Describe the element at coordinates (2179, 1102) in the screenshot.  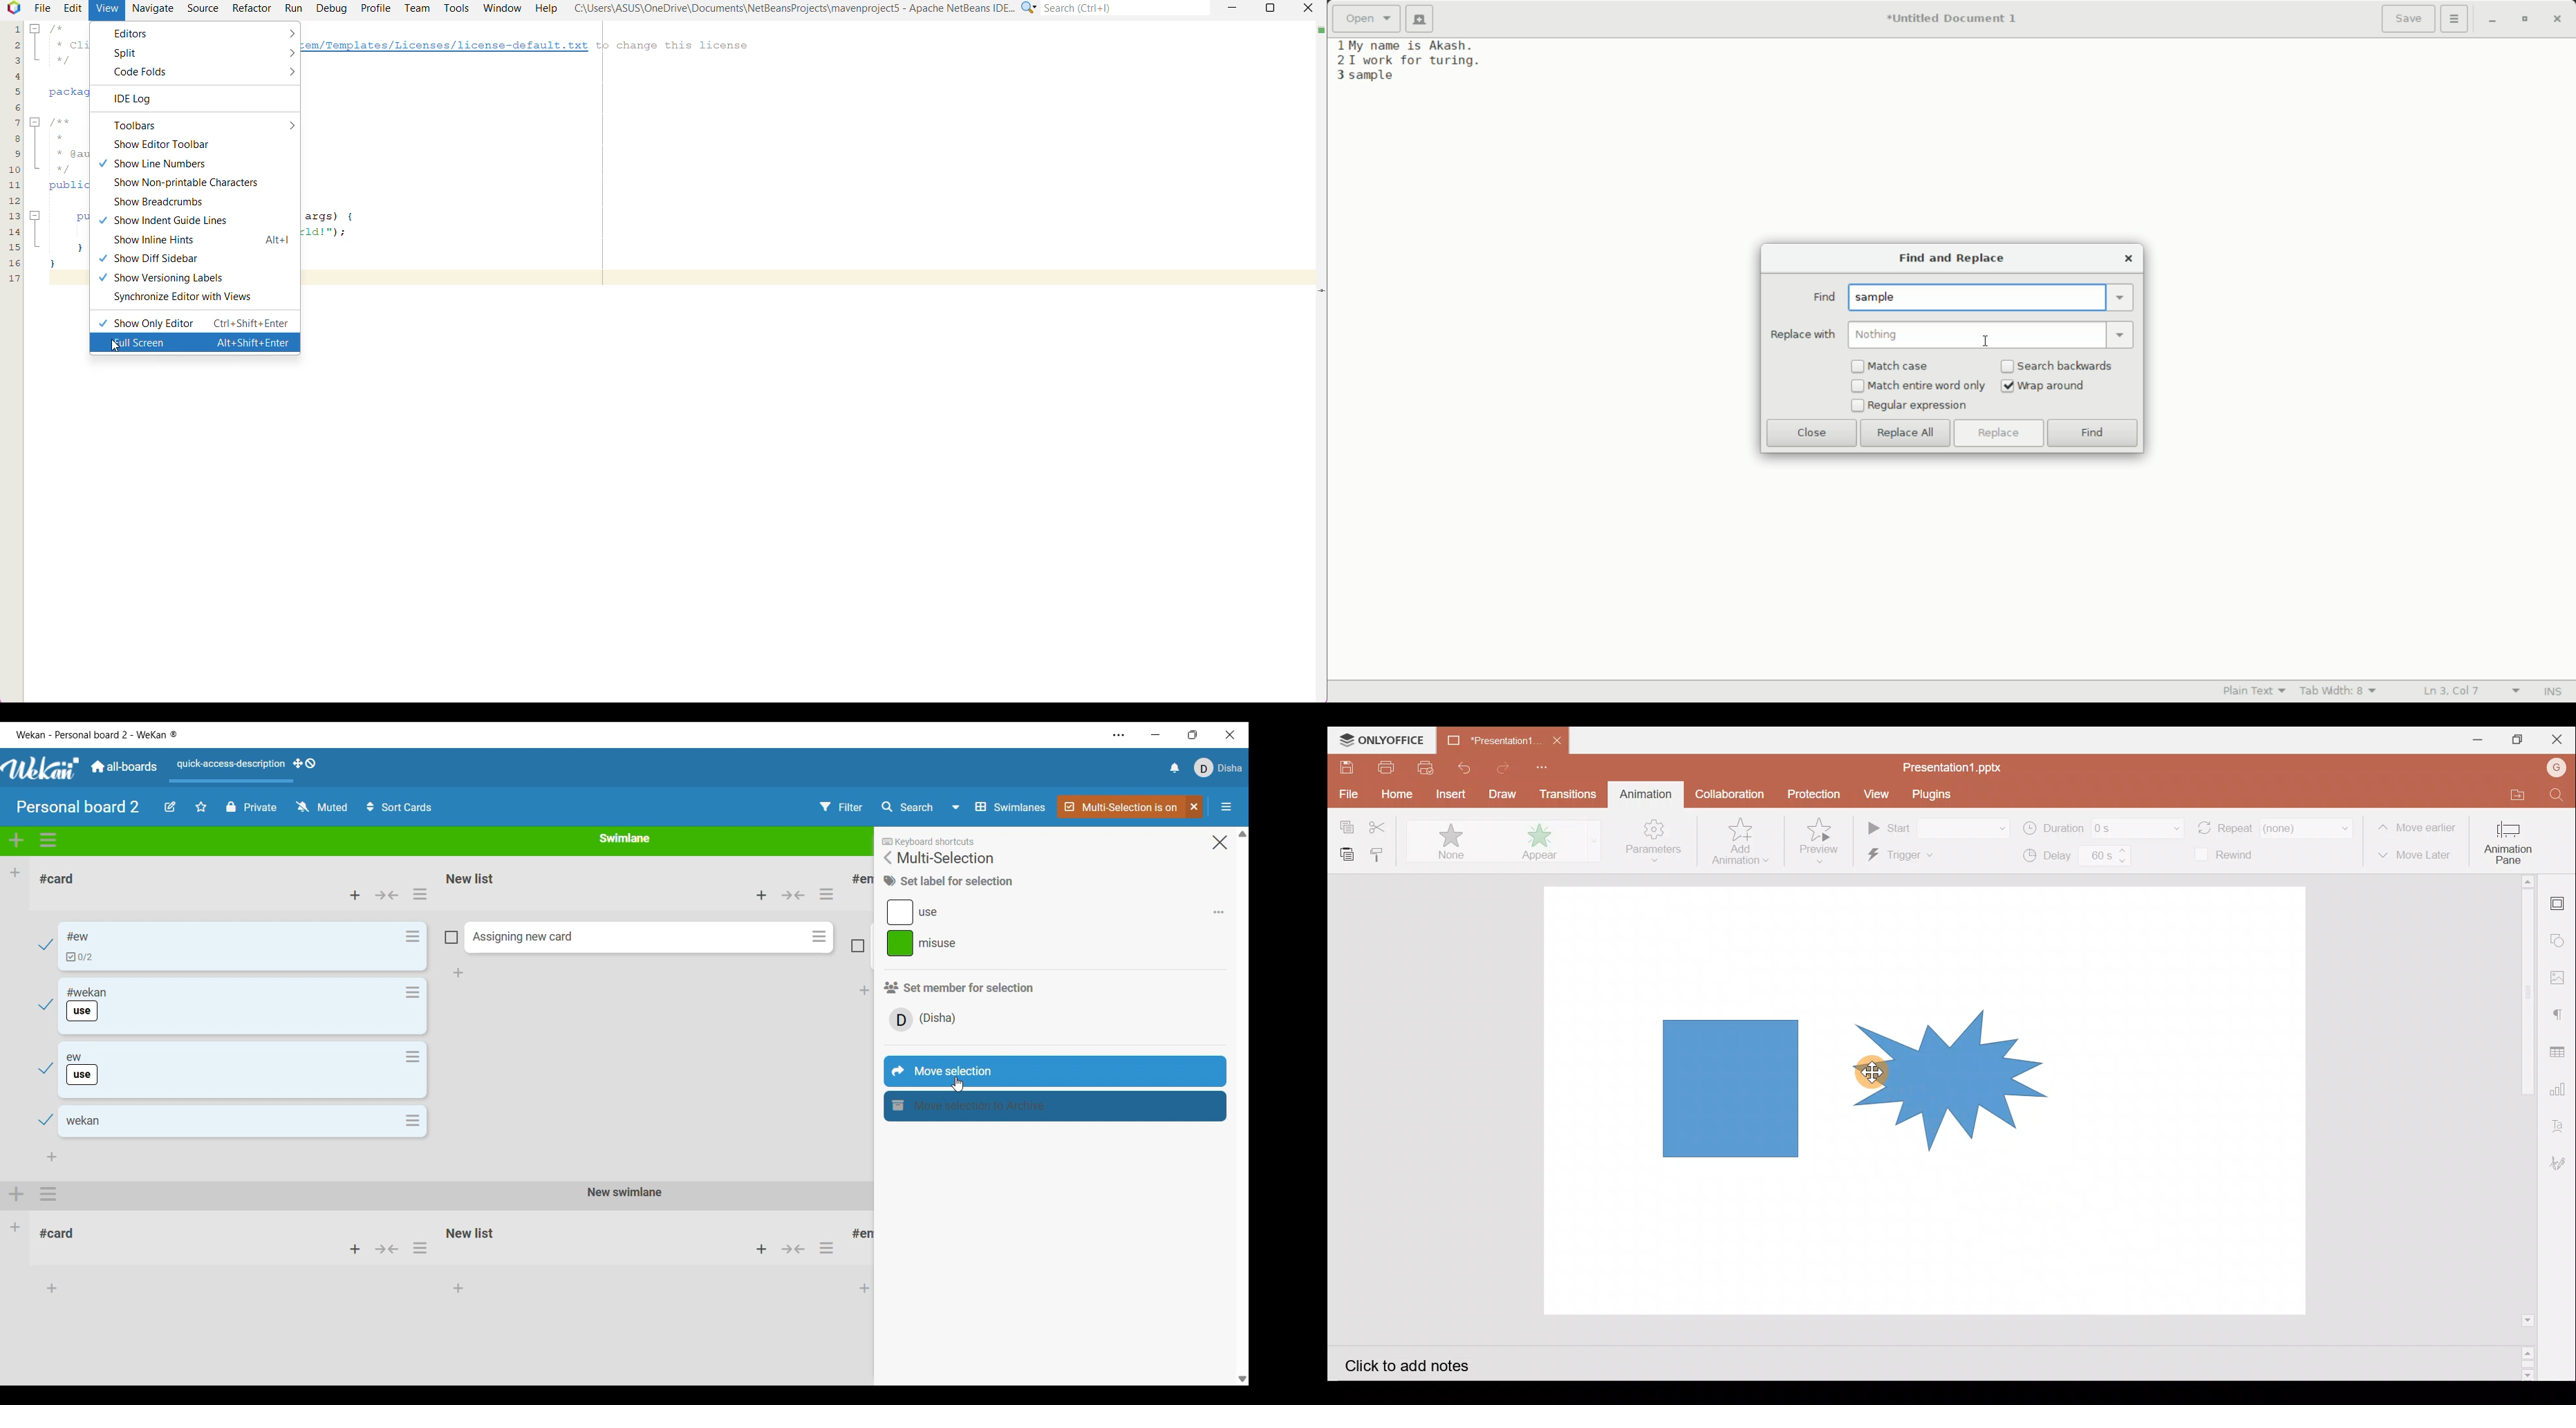
I see `Presentation slide` at that location.